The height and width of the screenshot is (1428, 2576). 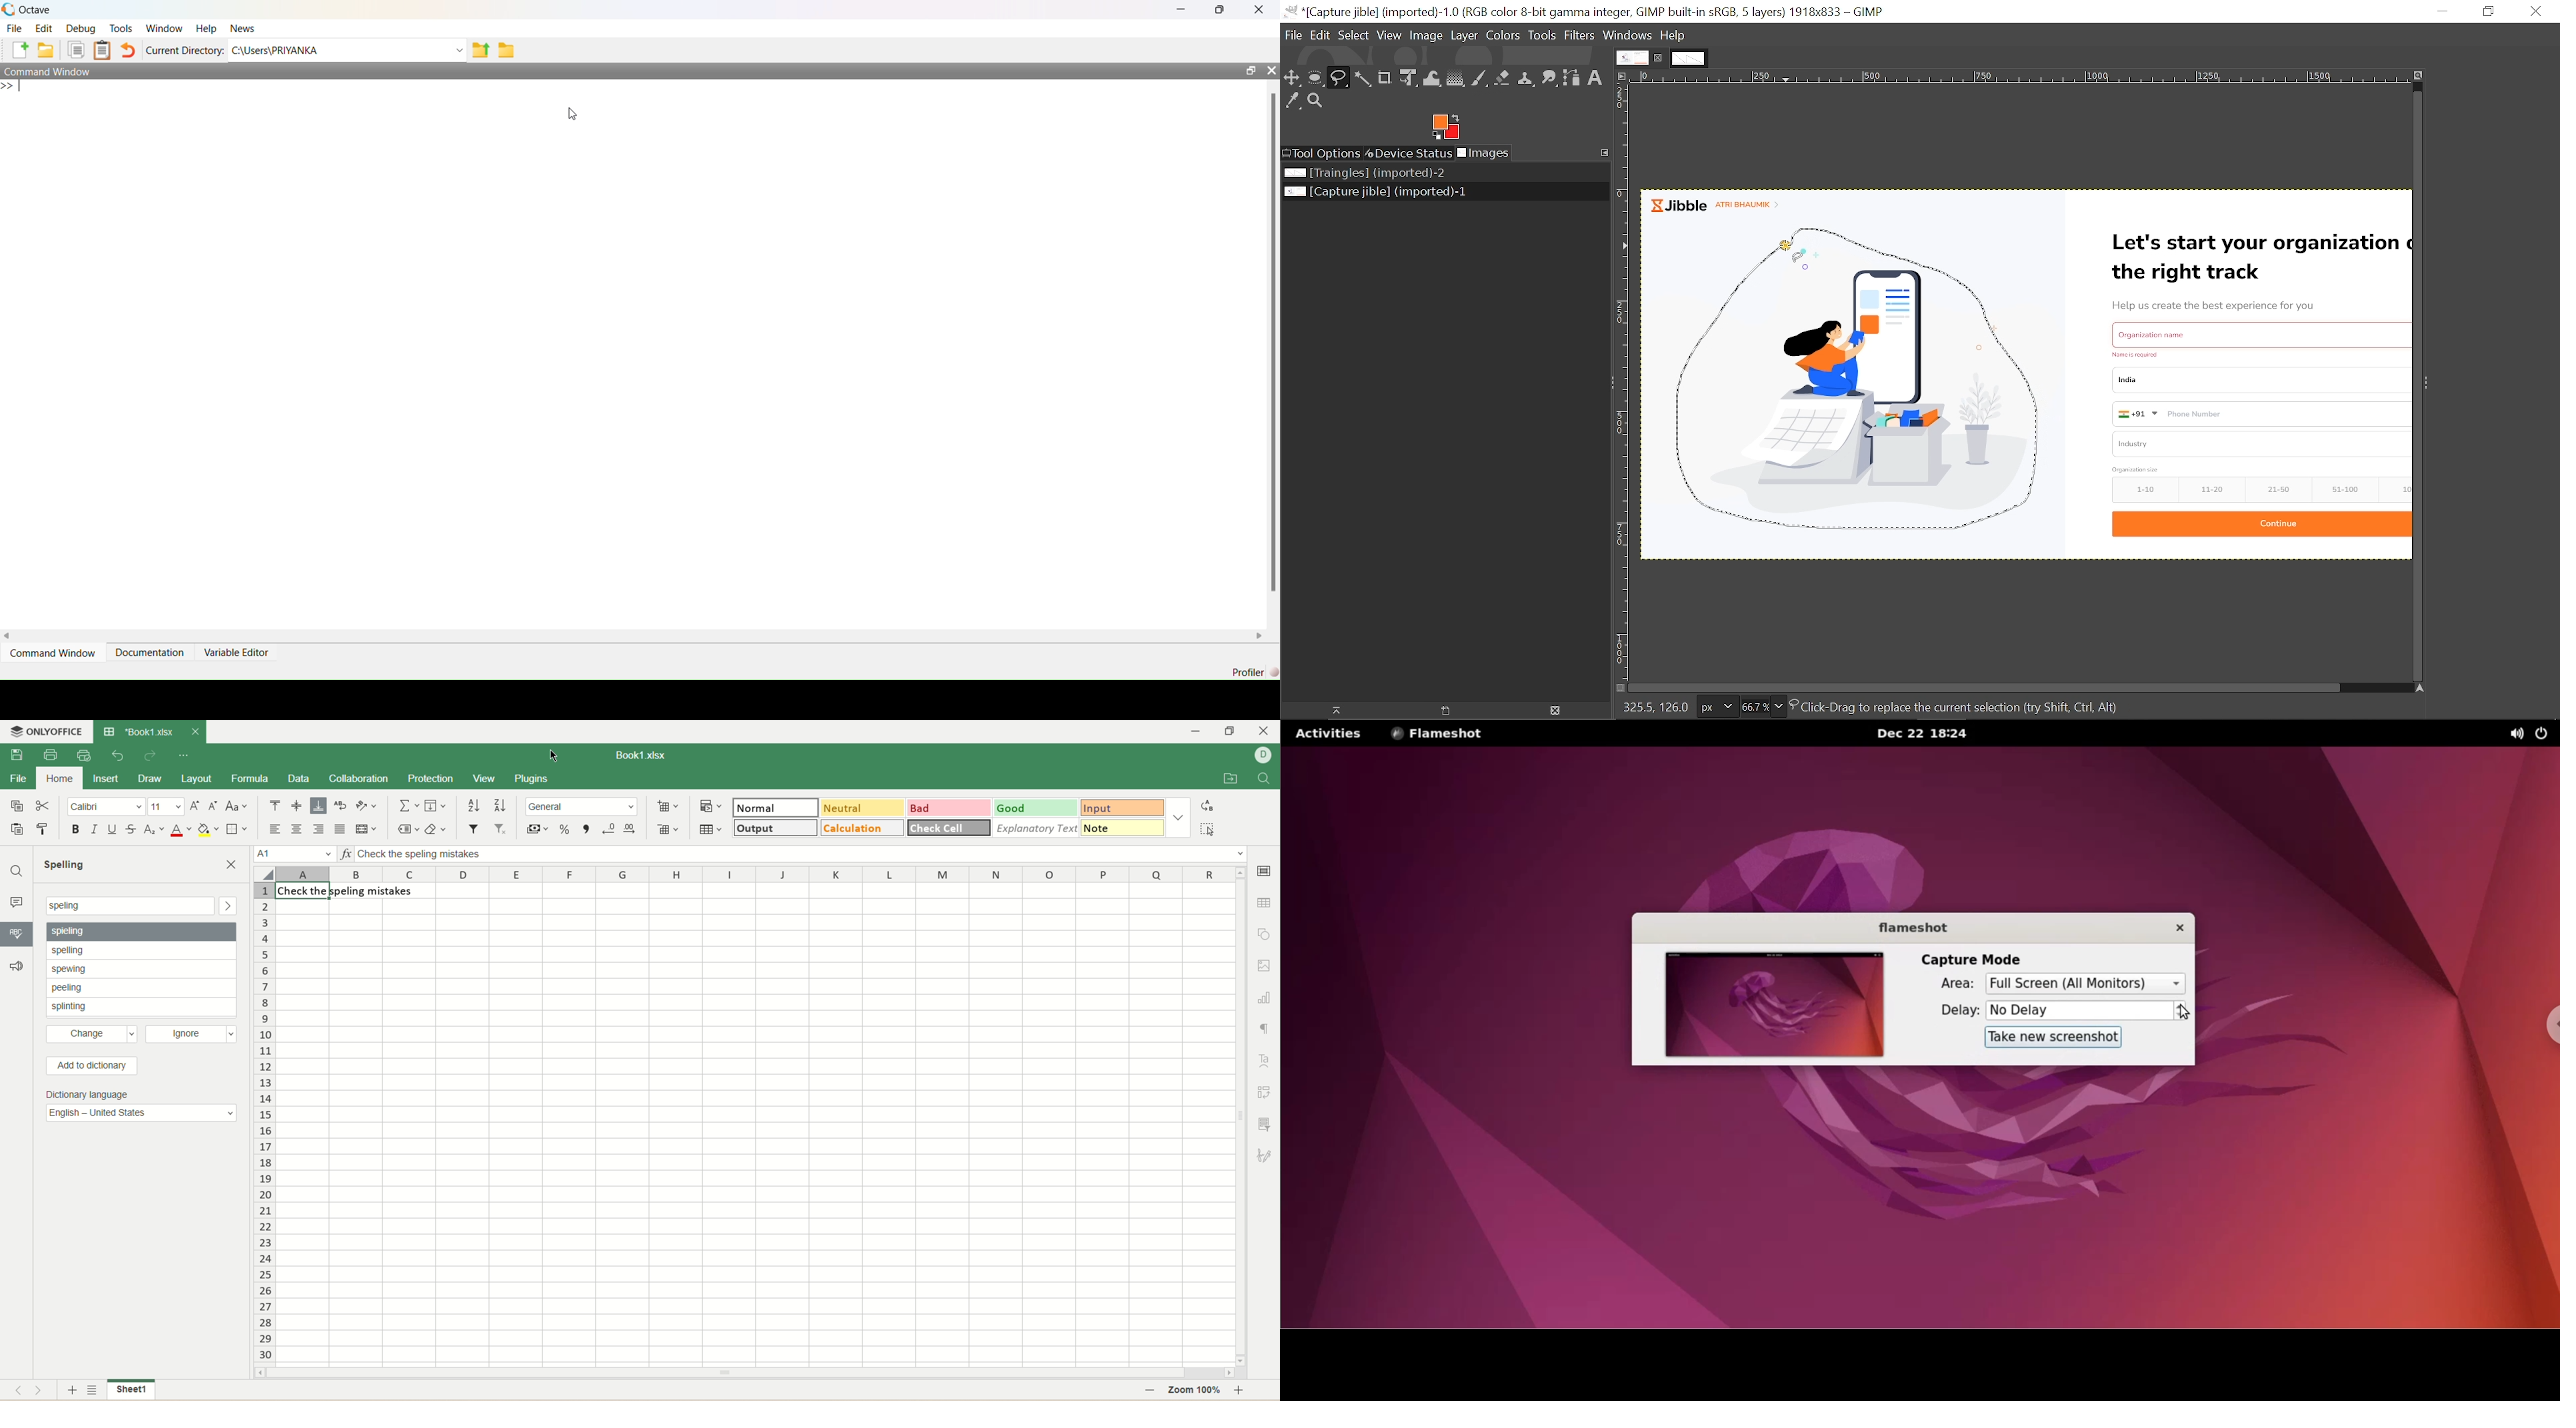 What do you see at coordinates (755, 873) in the screenshot?
I see `column name` at bounding box center [755, 873].